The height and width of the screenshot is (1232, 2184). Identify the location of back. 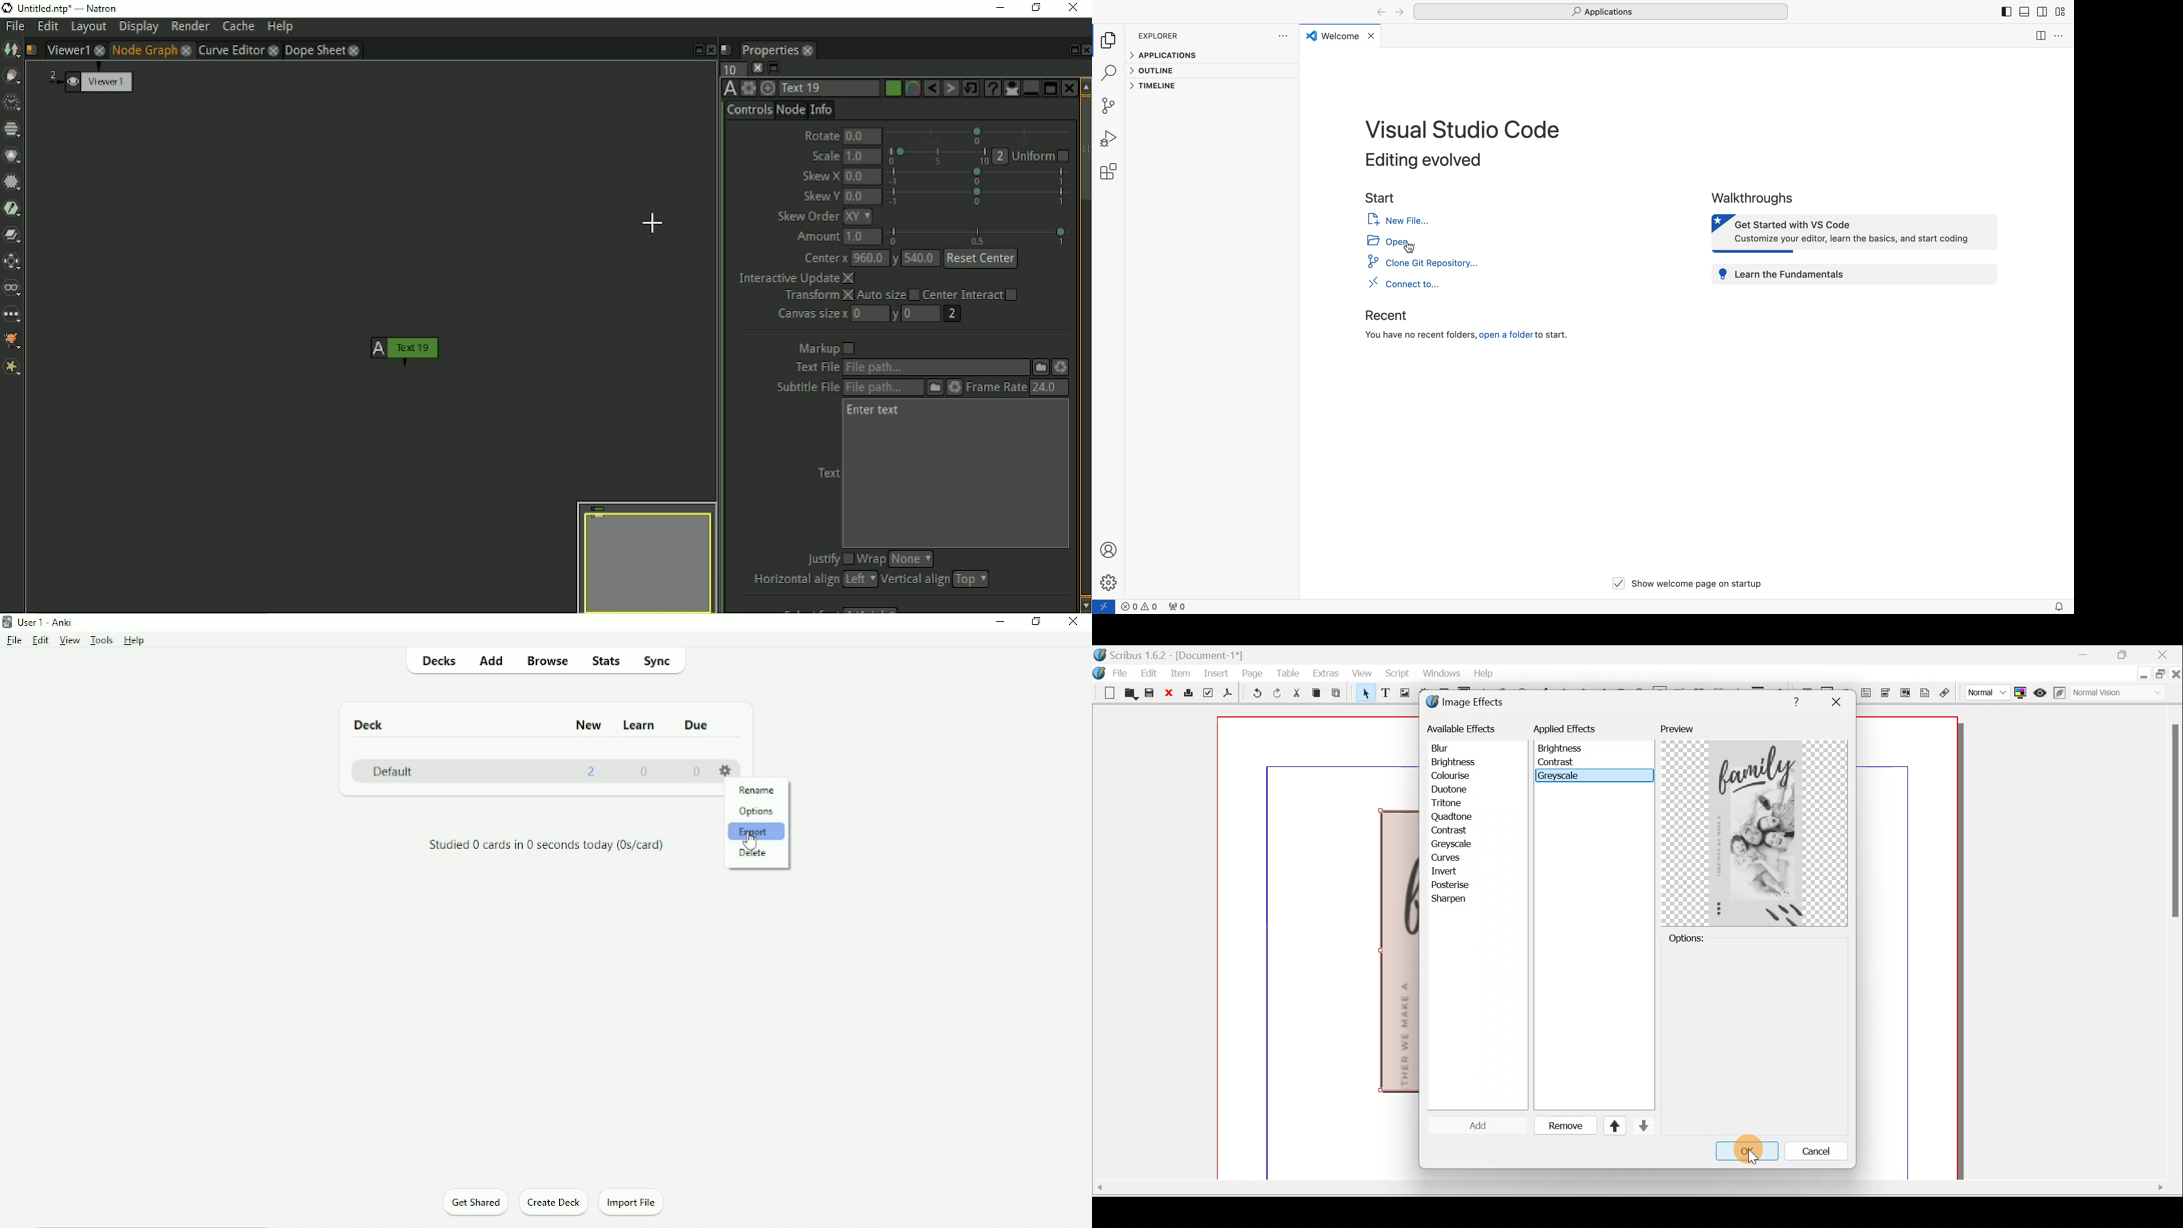
(1381, 13).